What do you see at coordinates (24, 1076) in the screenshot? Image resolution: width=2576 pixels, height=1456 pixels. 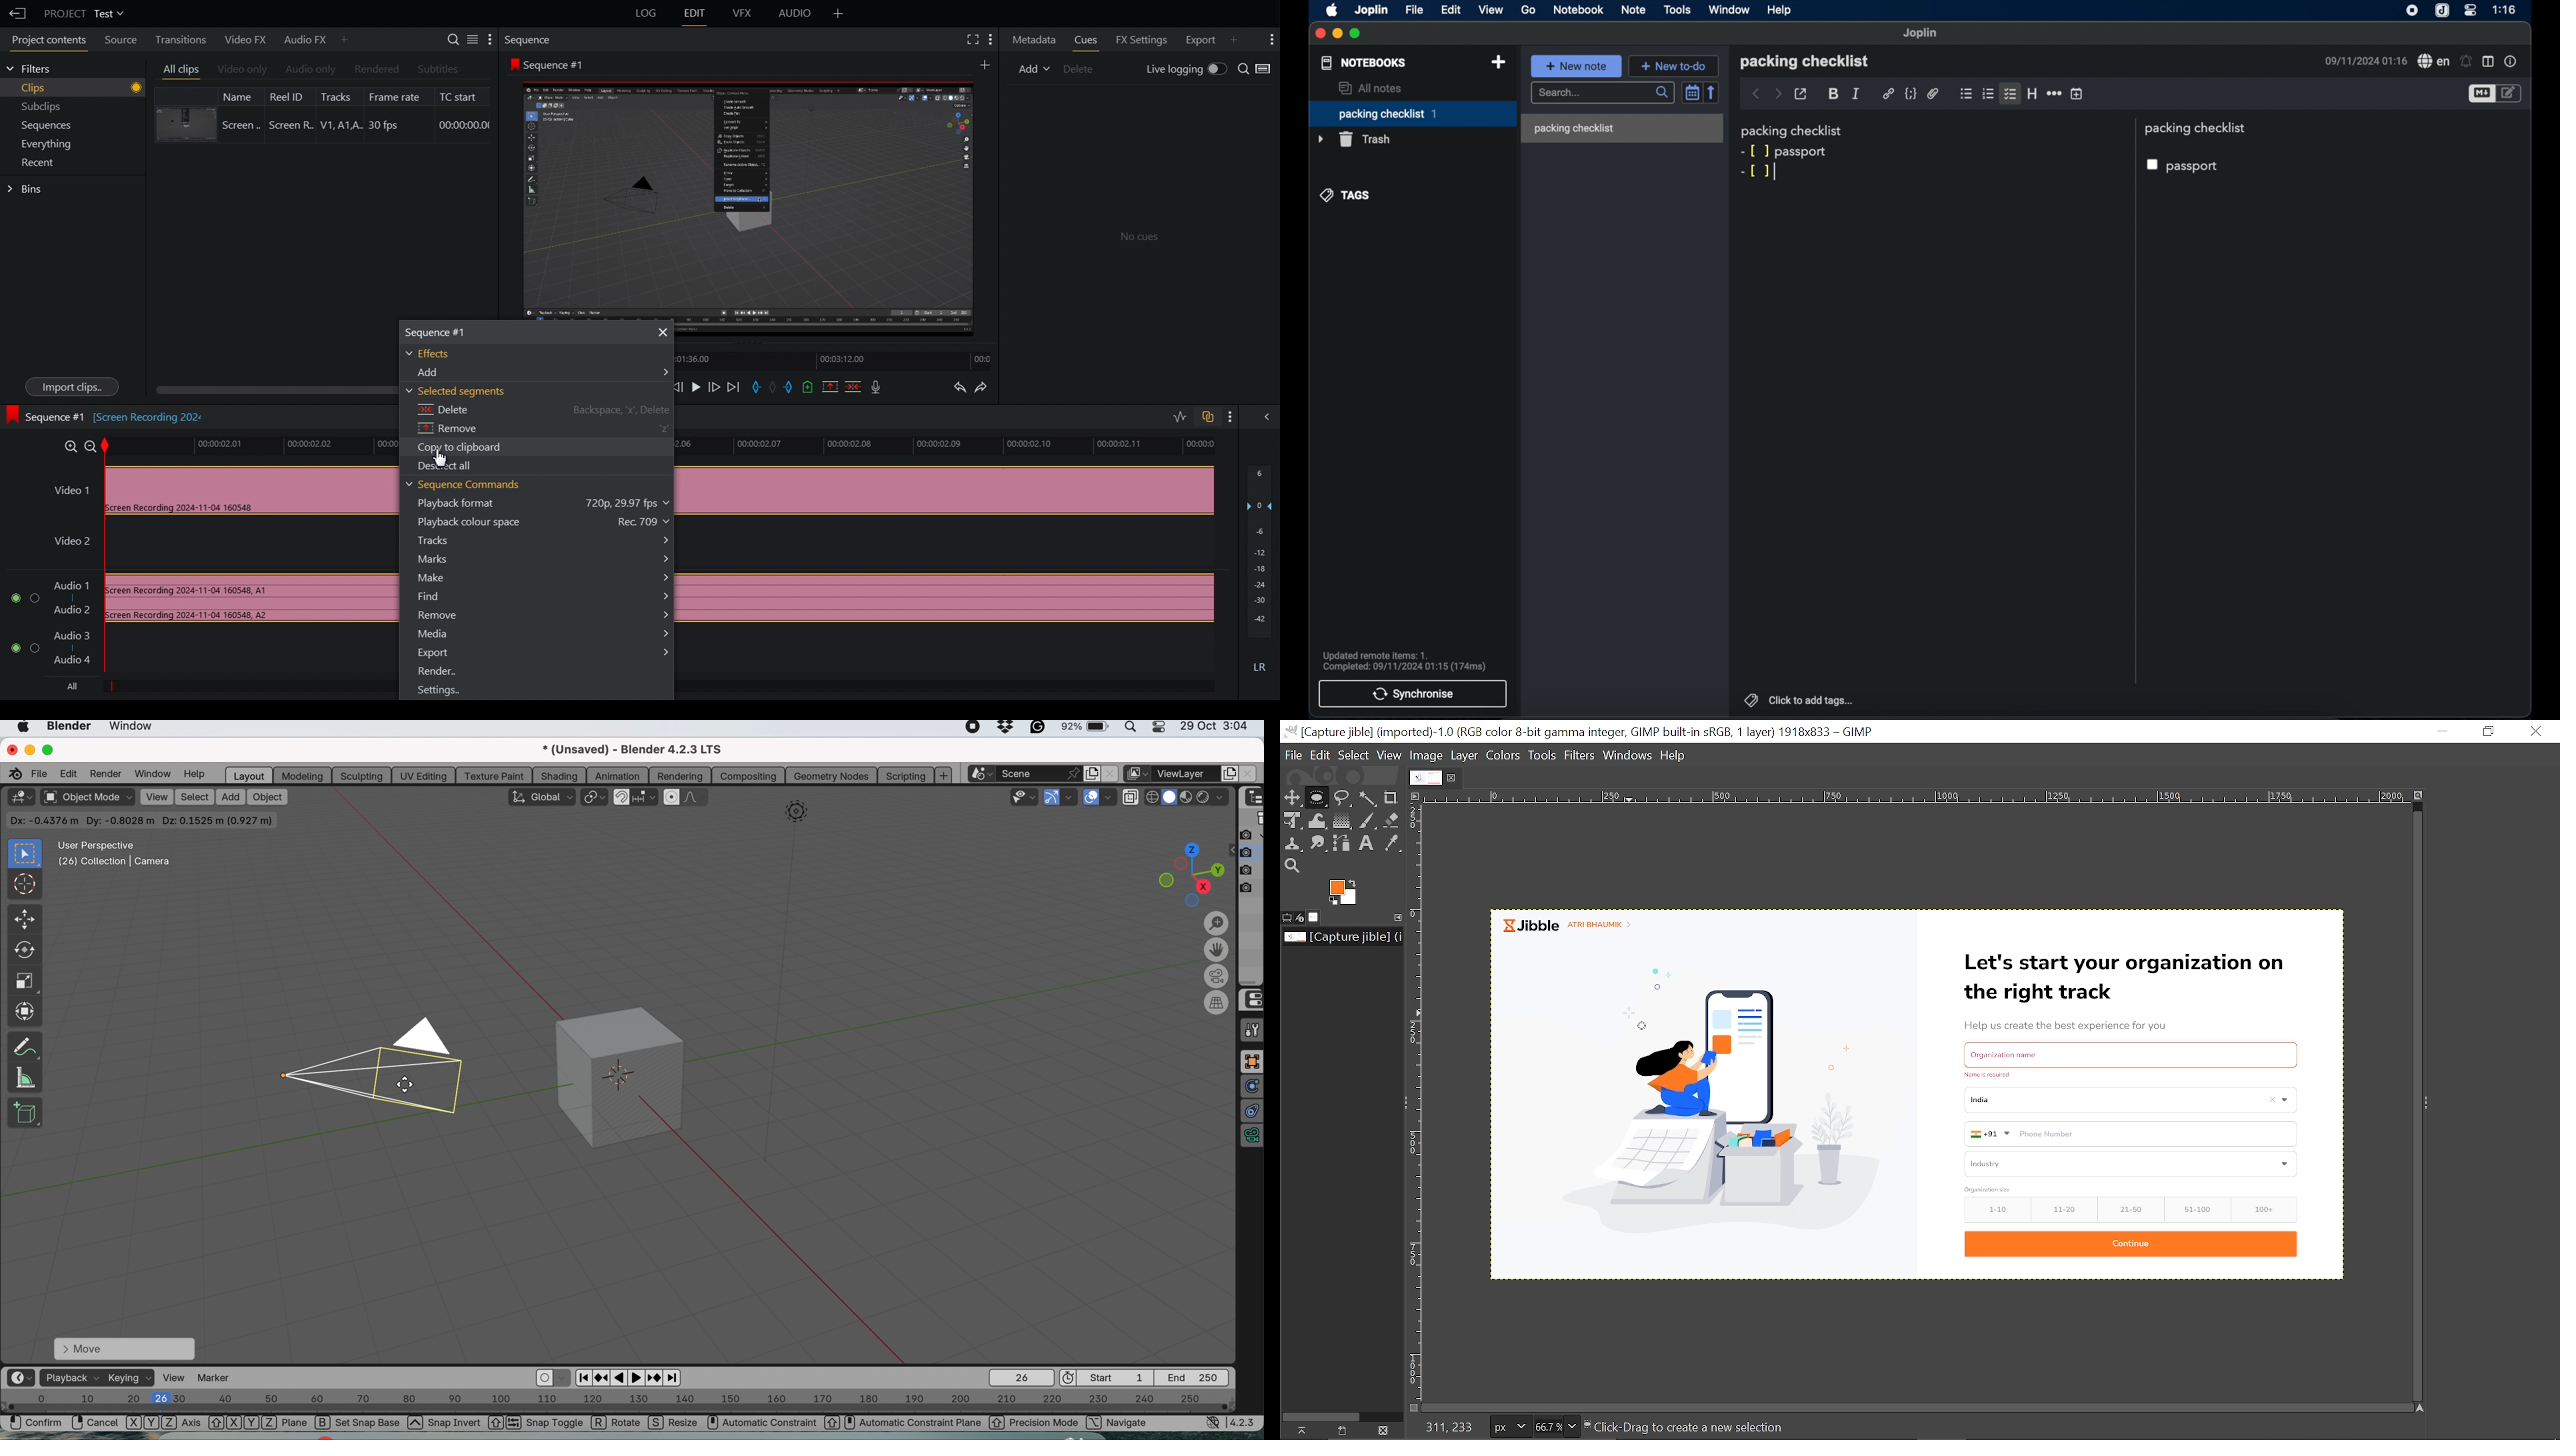 I see `measure` at bounding box center [24, 1076].